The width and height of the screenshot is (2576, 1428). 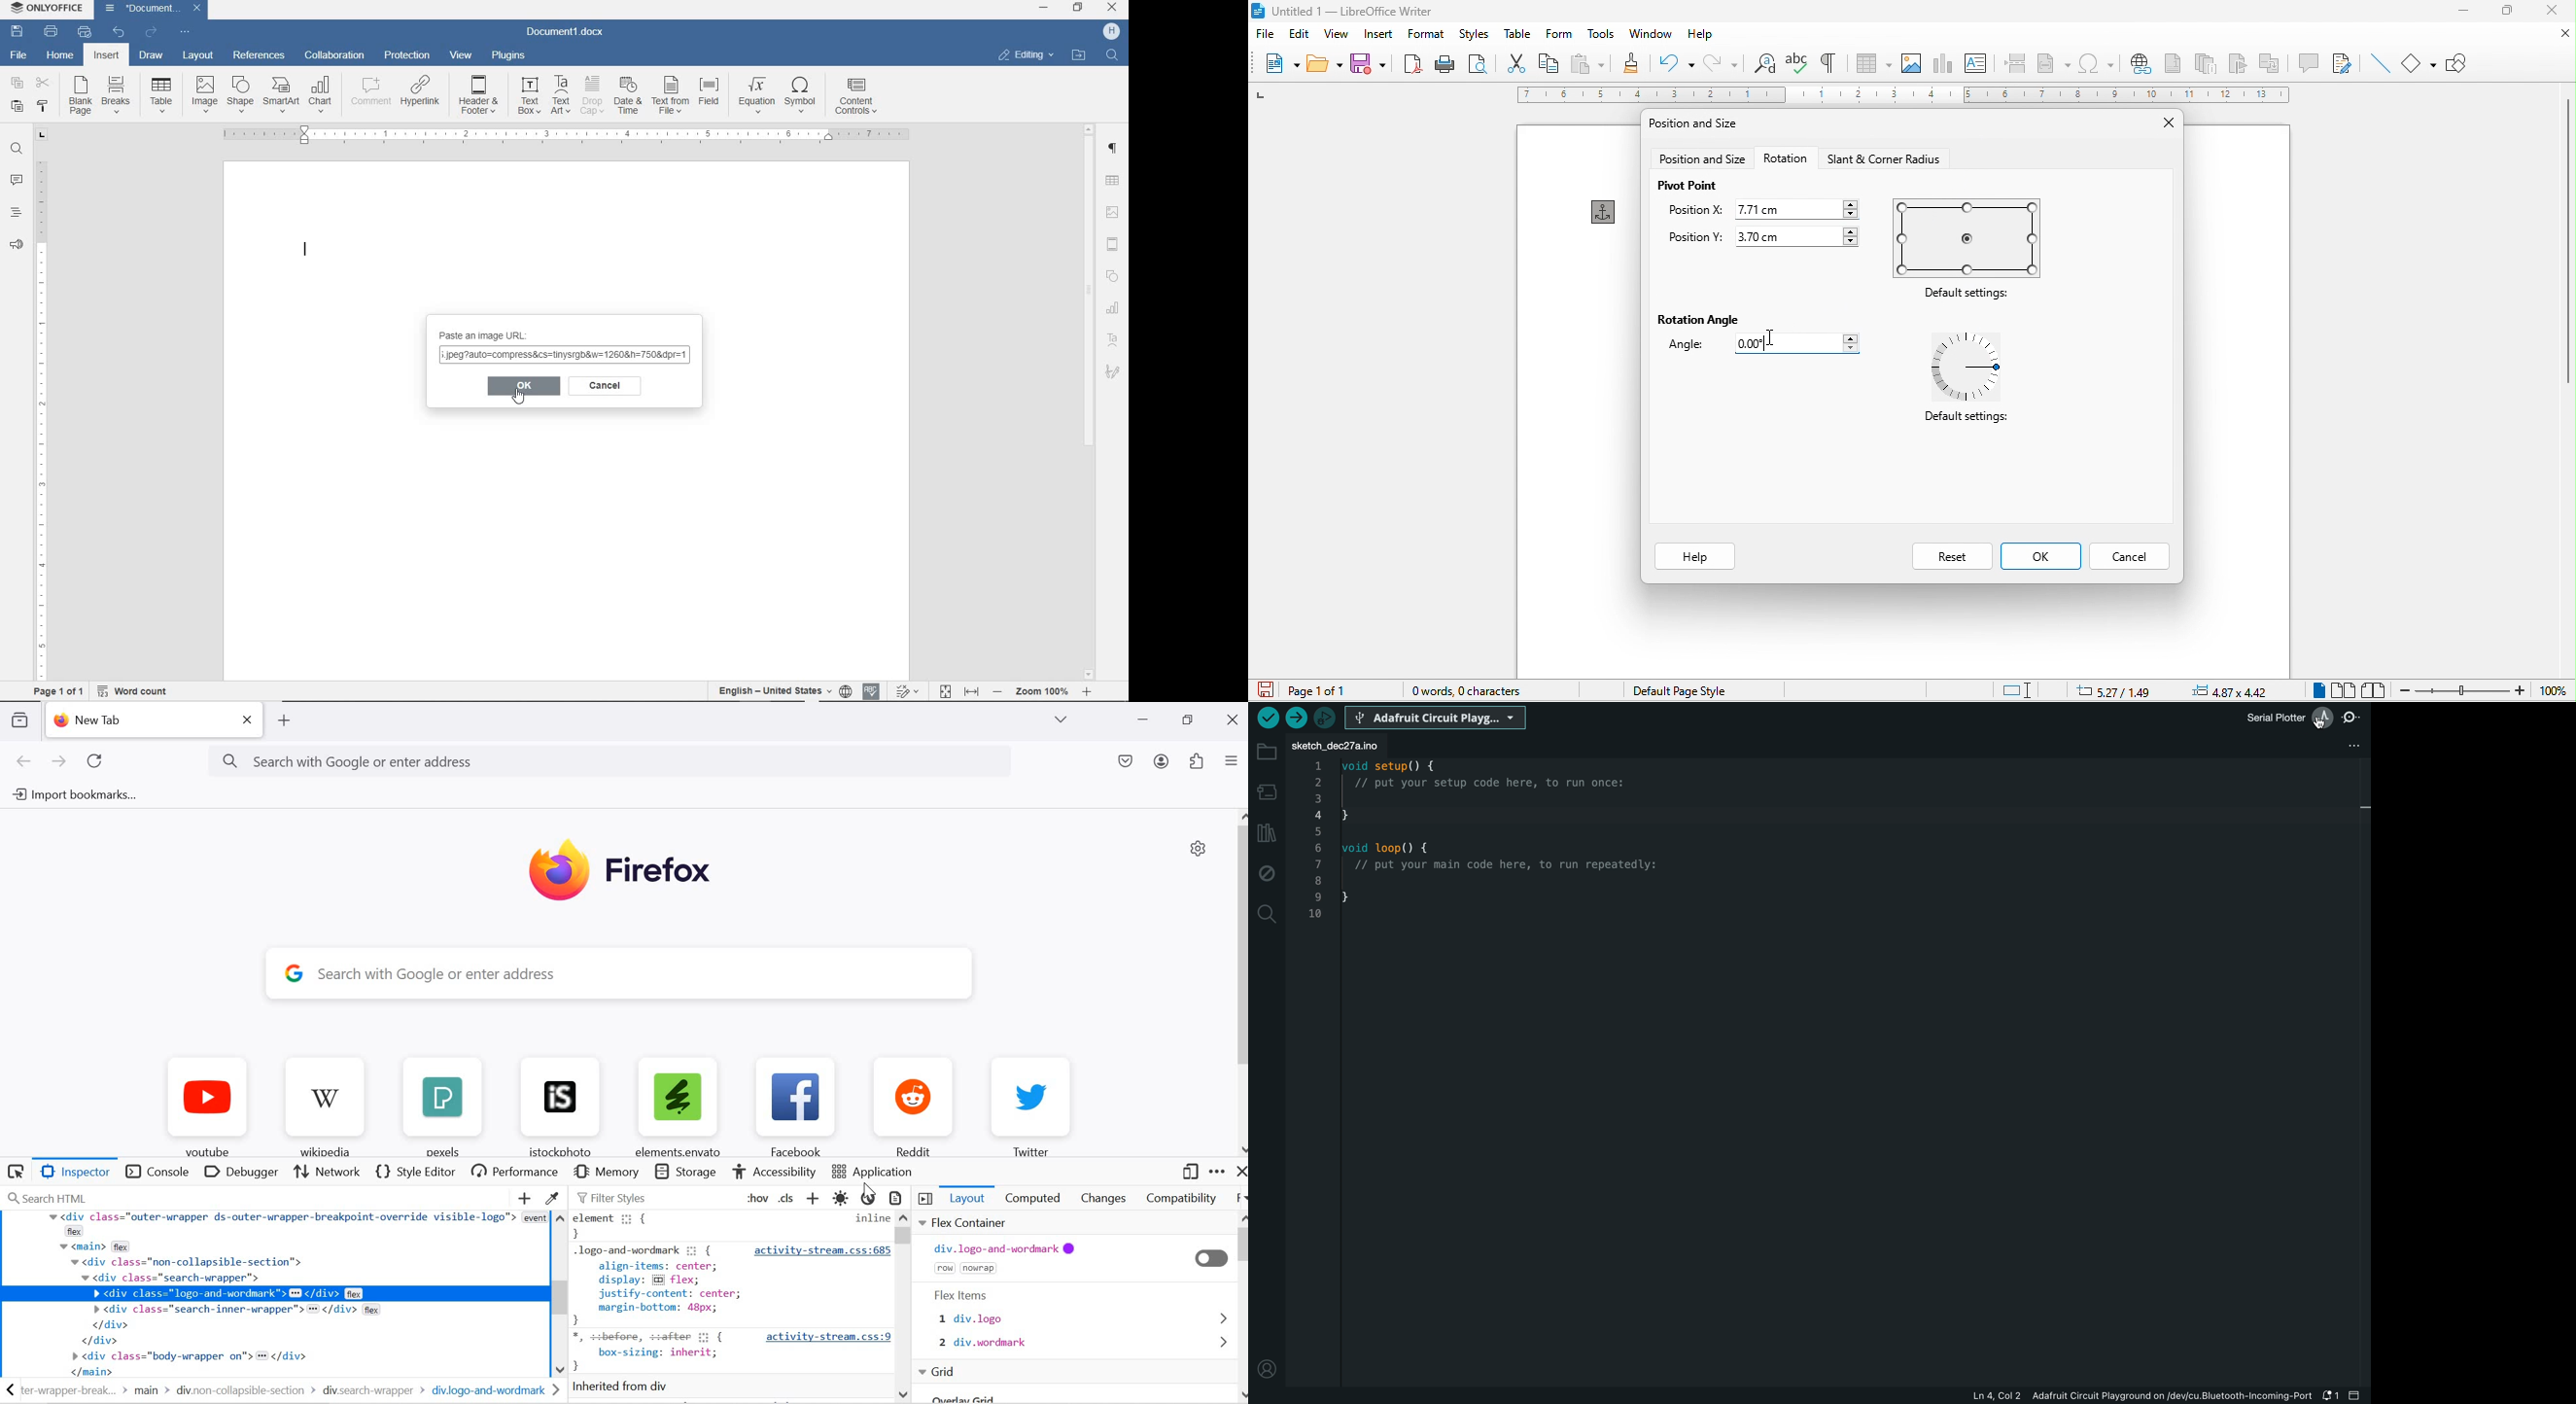 I want to click on ruler, so click(x=565, y=136).